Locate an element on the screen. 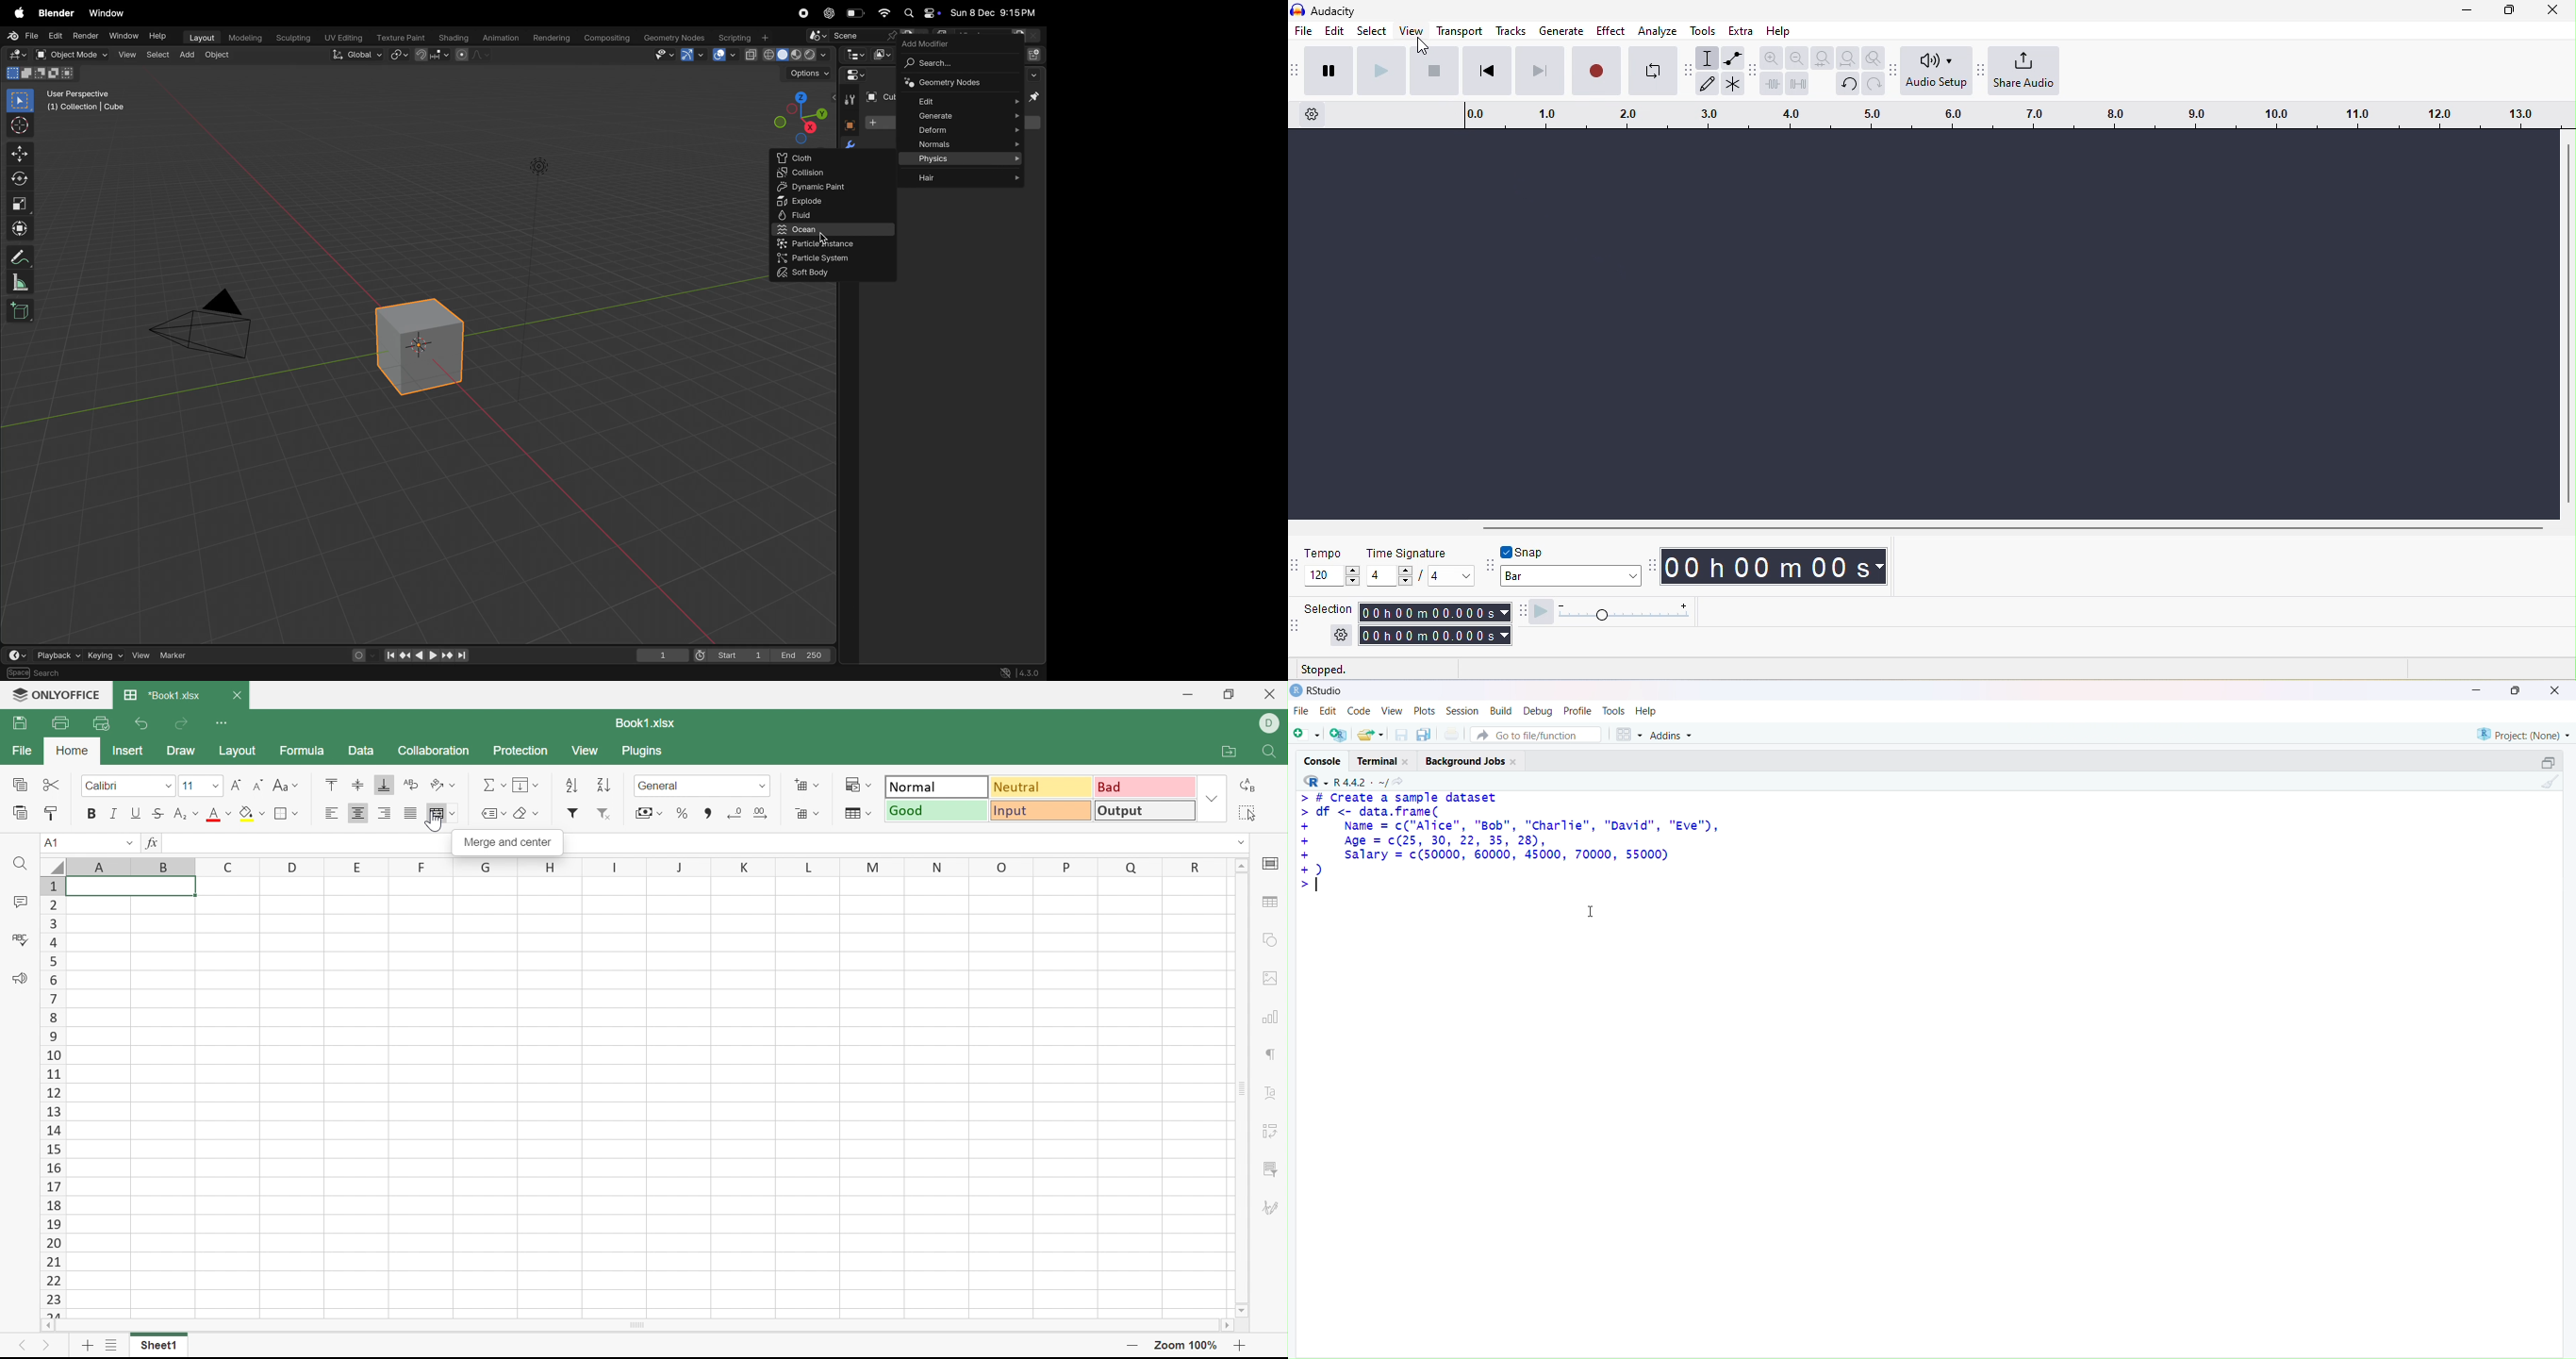  > # create a sample dataset > df <- data.frame(+ Name = c("Alice", "Bob", "Charlie", "David", "Eve"),+ Age = c(25, 30, 22, 35, 28),+ salary = c(50000, 60000, 45000, 70000, 55000)+)>| is located at coordinates (1520, 845).